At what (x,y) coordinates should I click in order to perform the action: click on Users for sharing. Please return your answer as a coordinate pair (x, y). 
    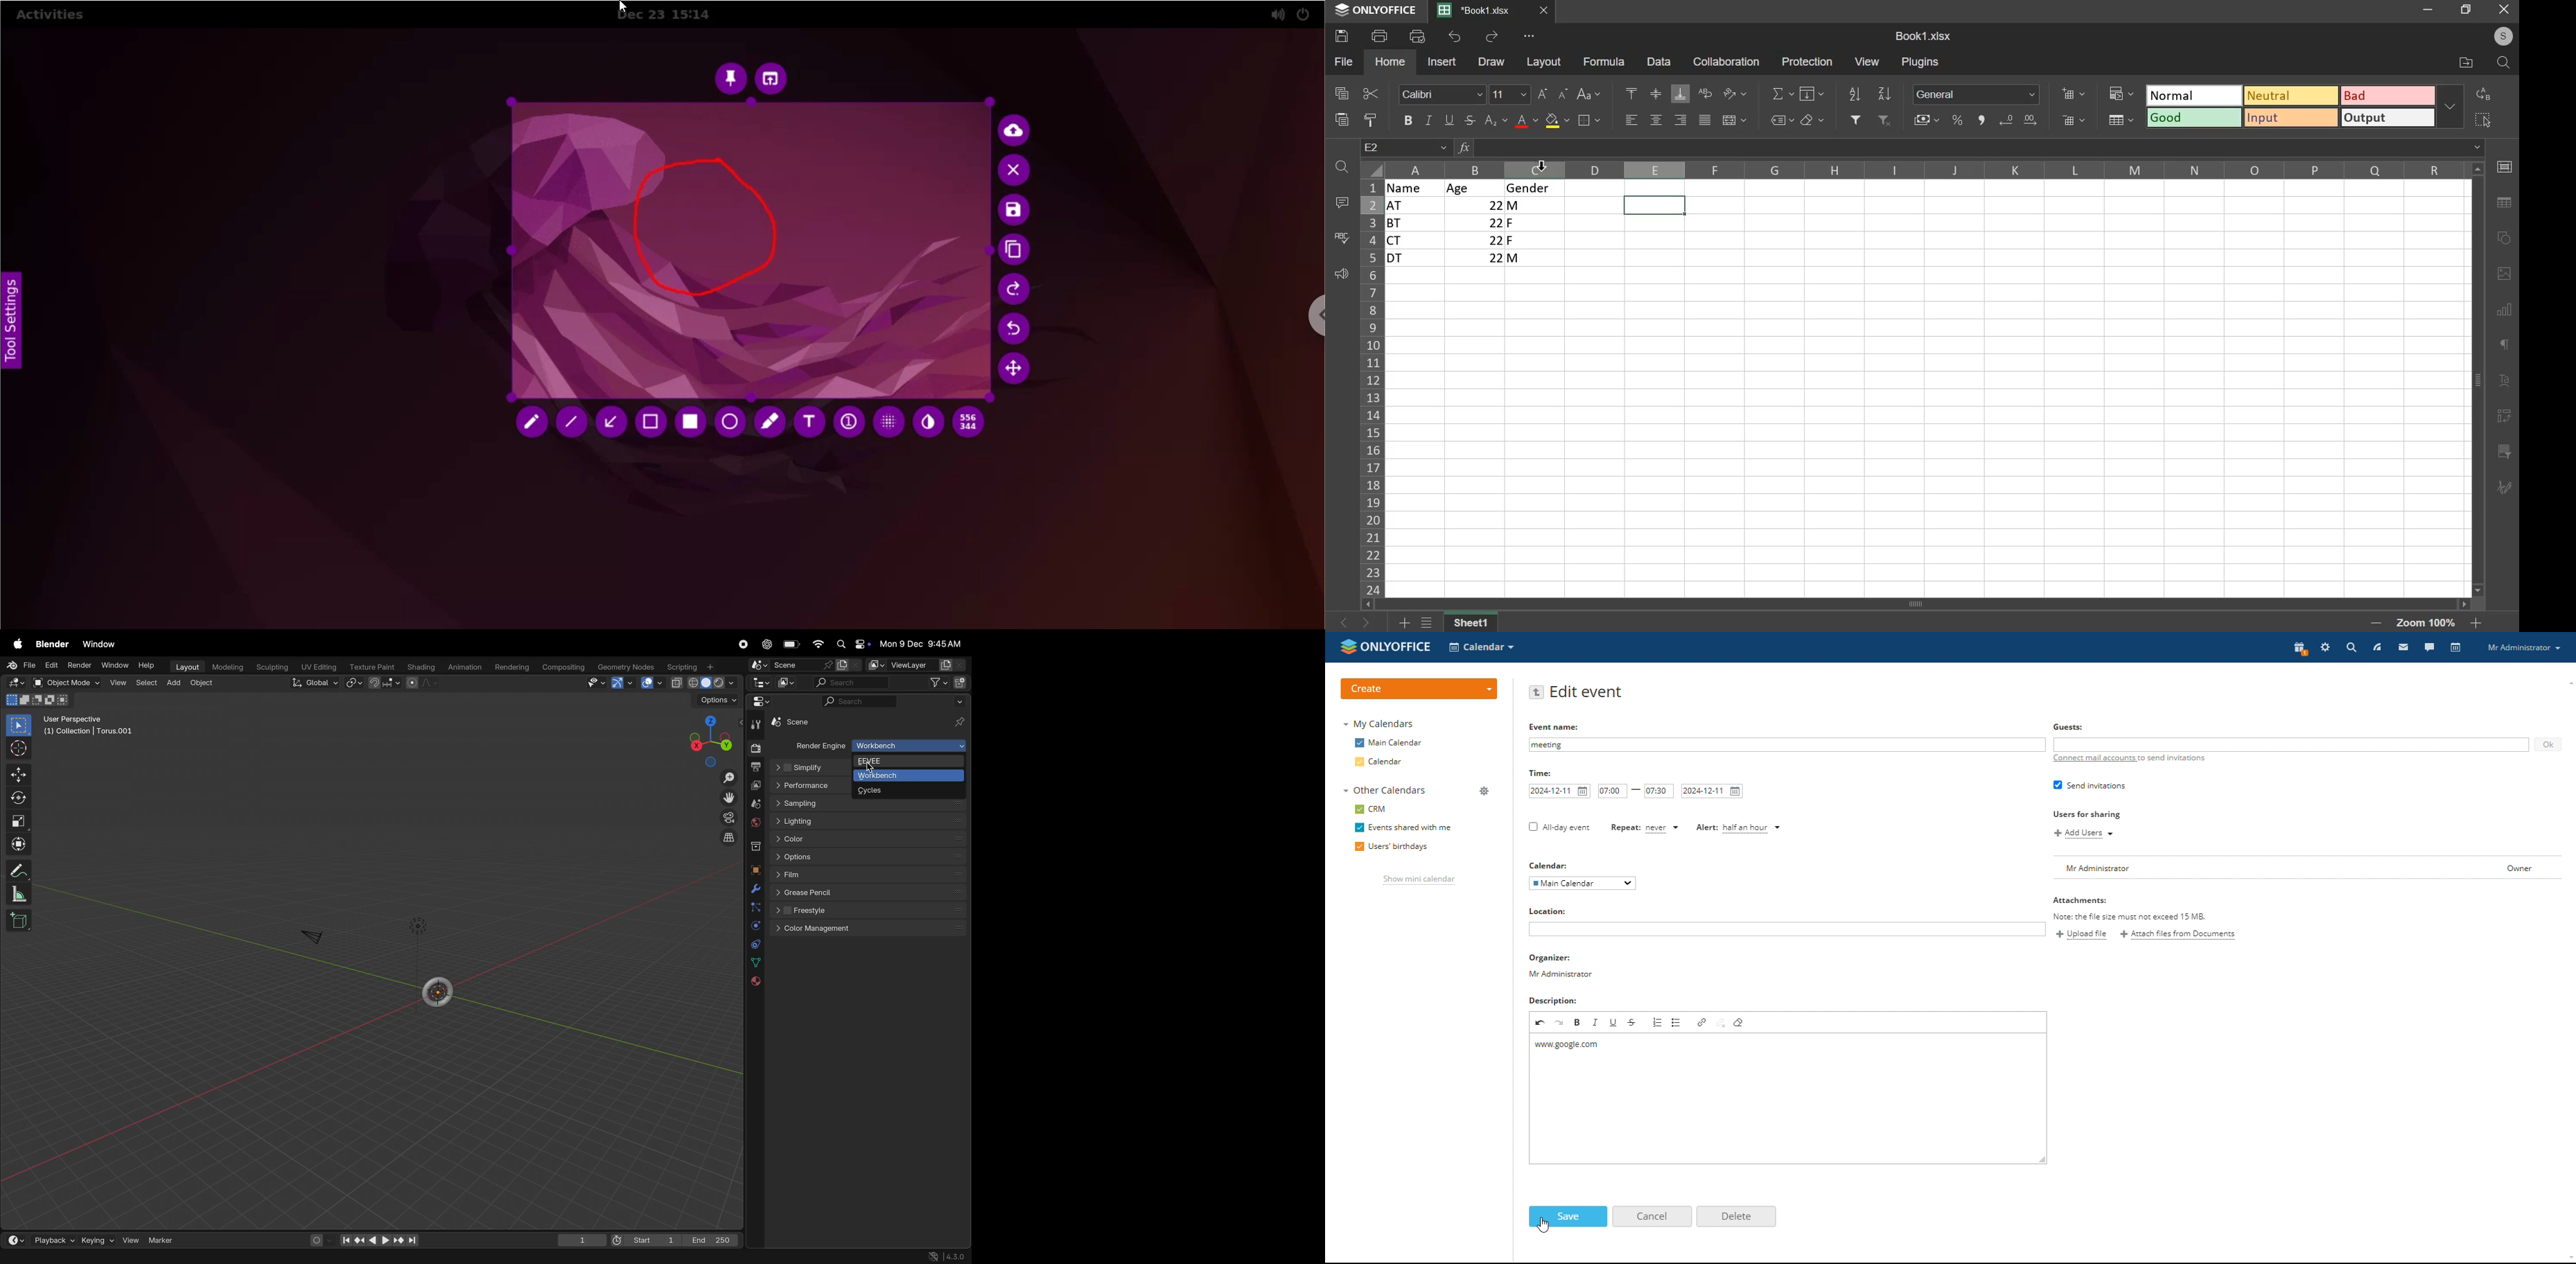
    Looking at the image, I should click on (2085, 815).